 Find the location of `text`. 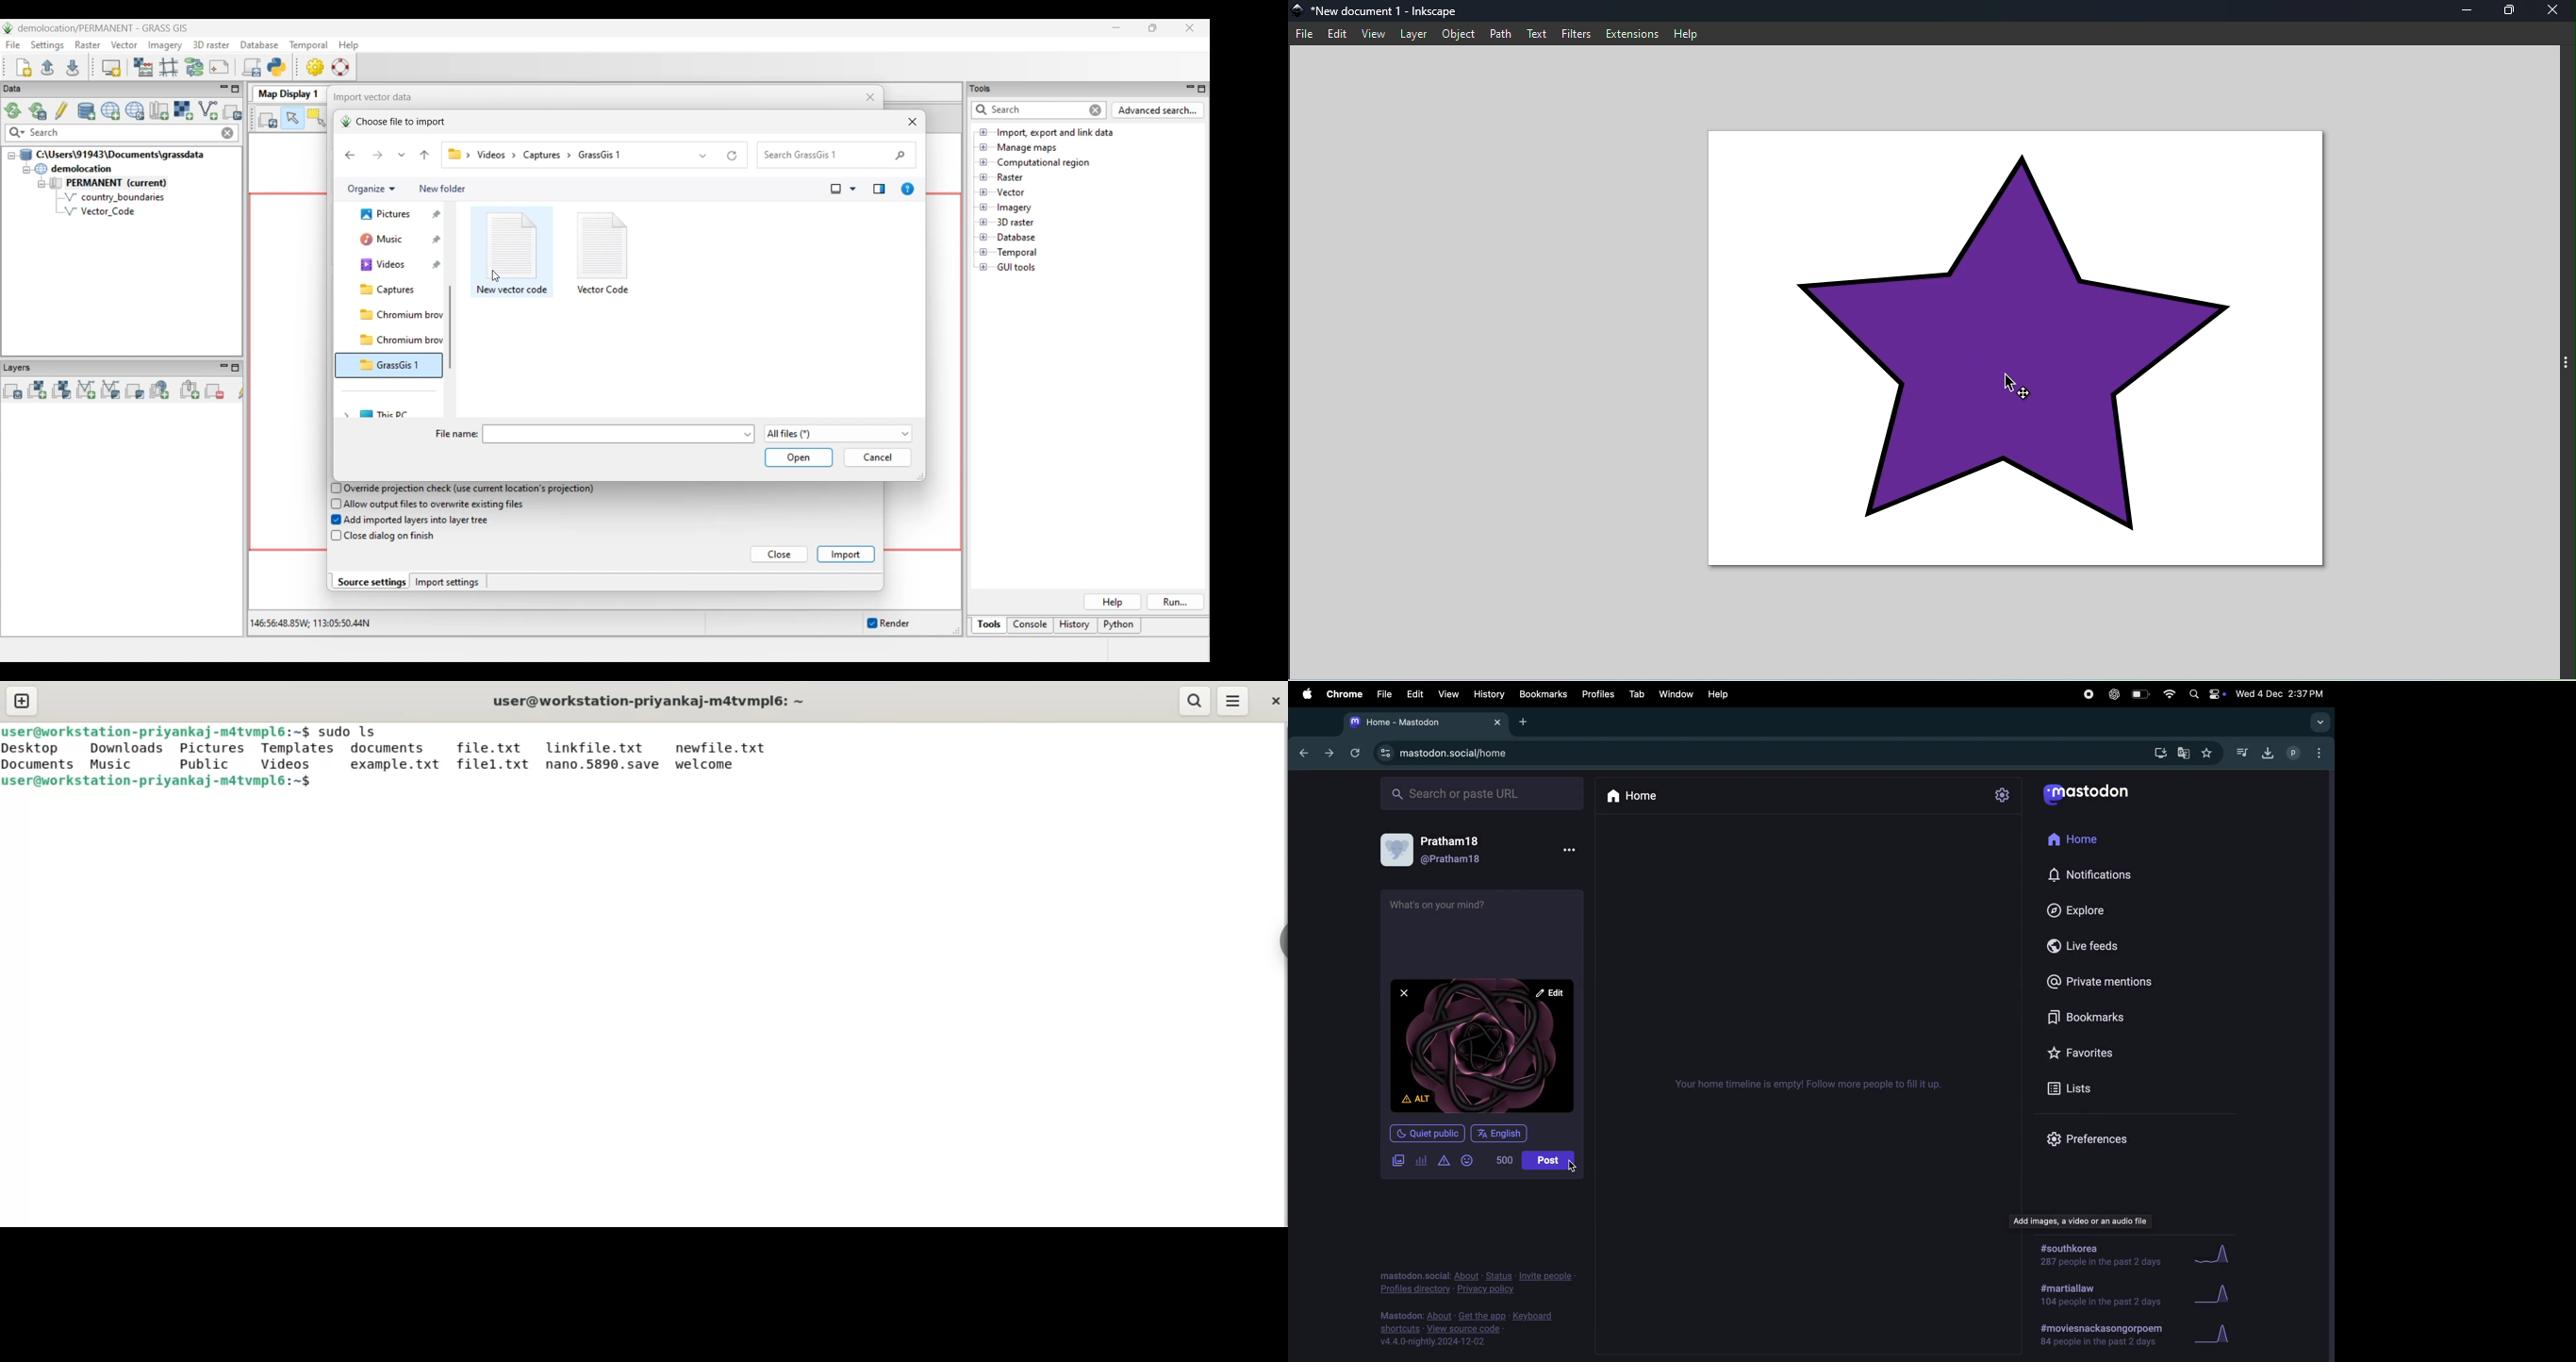

text is located at coordinates (1535, 33).